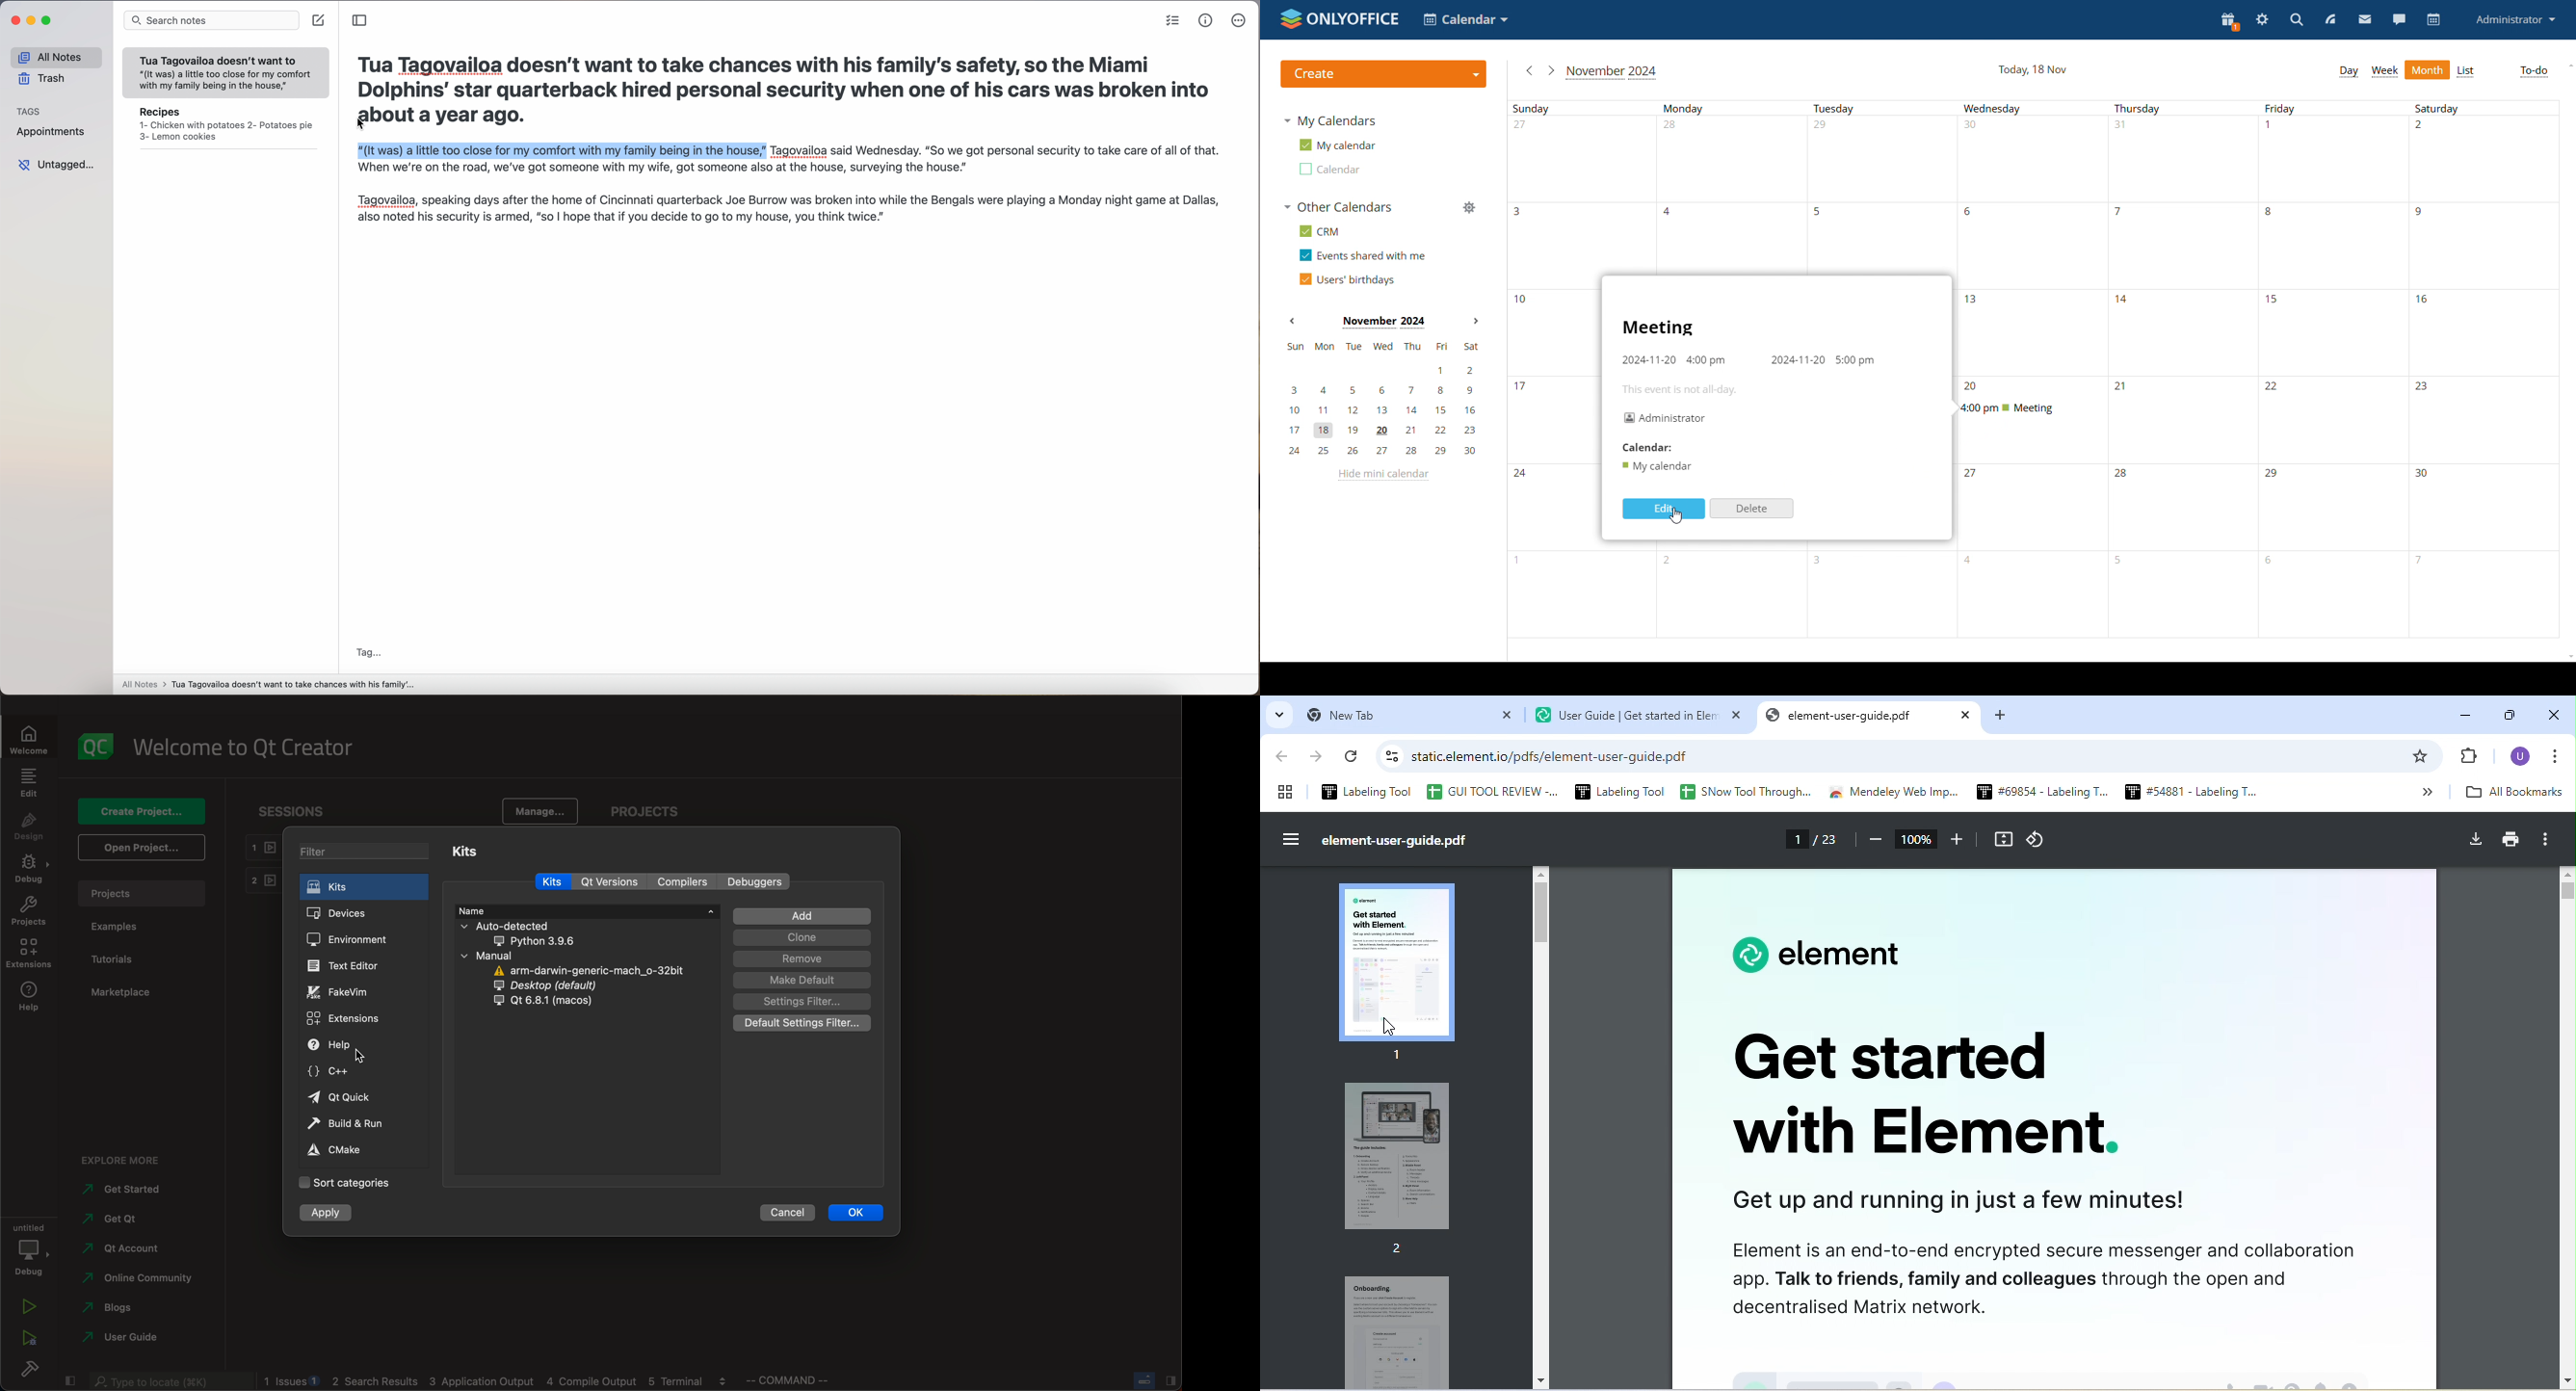 This screenshot has height=1400, width=2576. I want to click on debuggers, so click(753, 880).